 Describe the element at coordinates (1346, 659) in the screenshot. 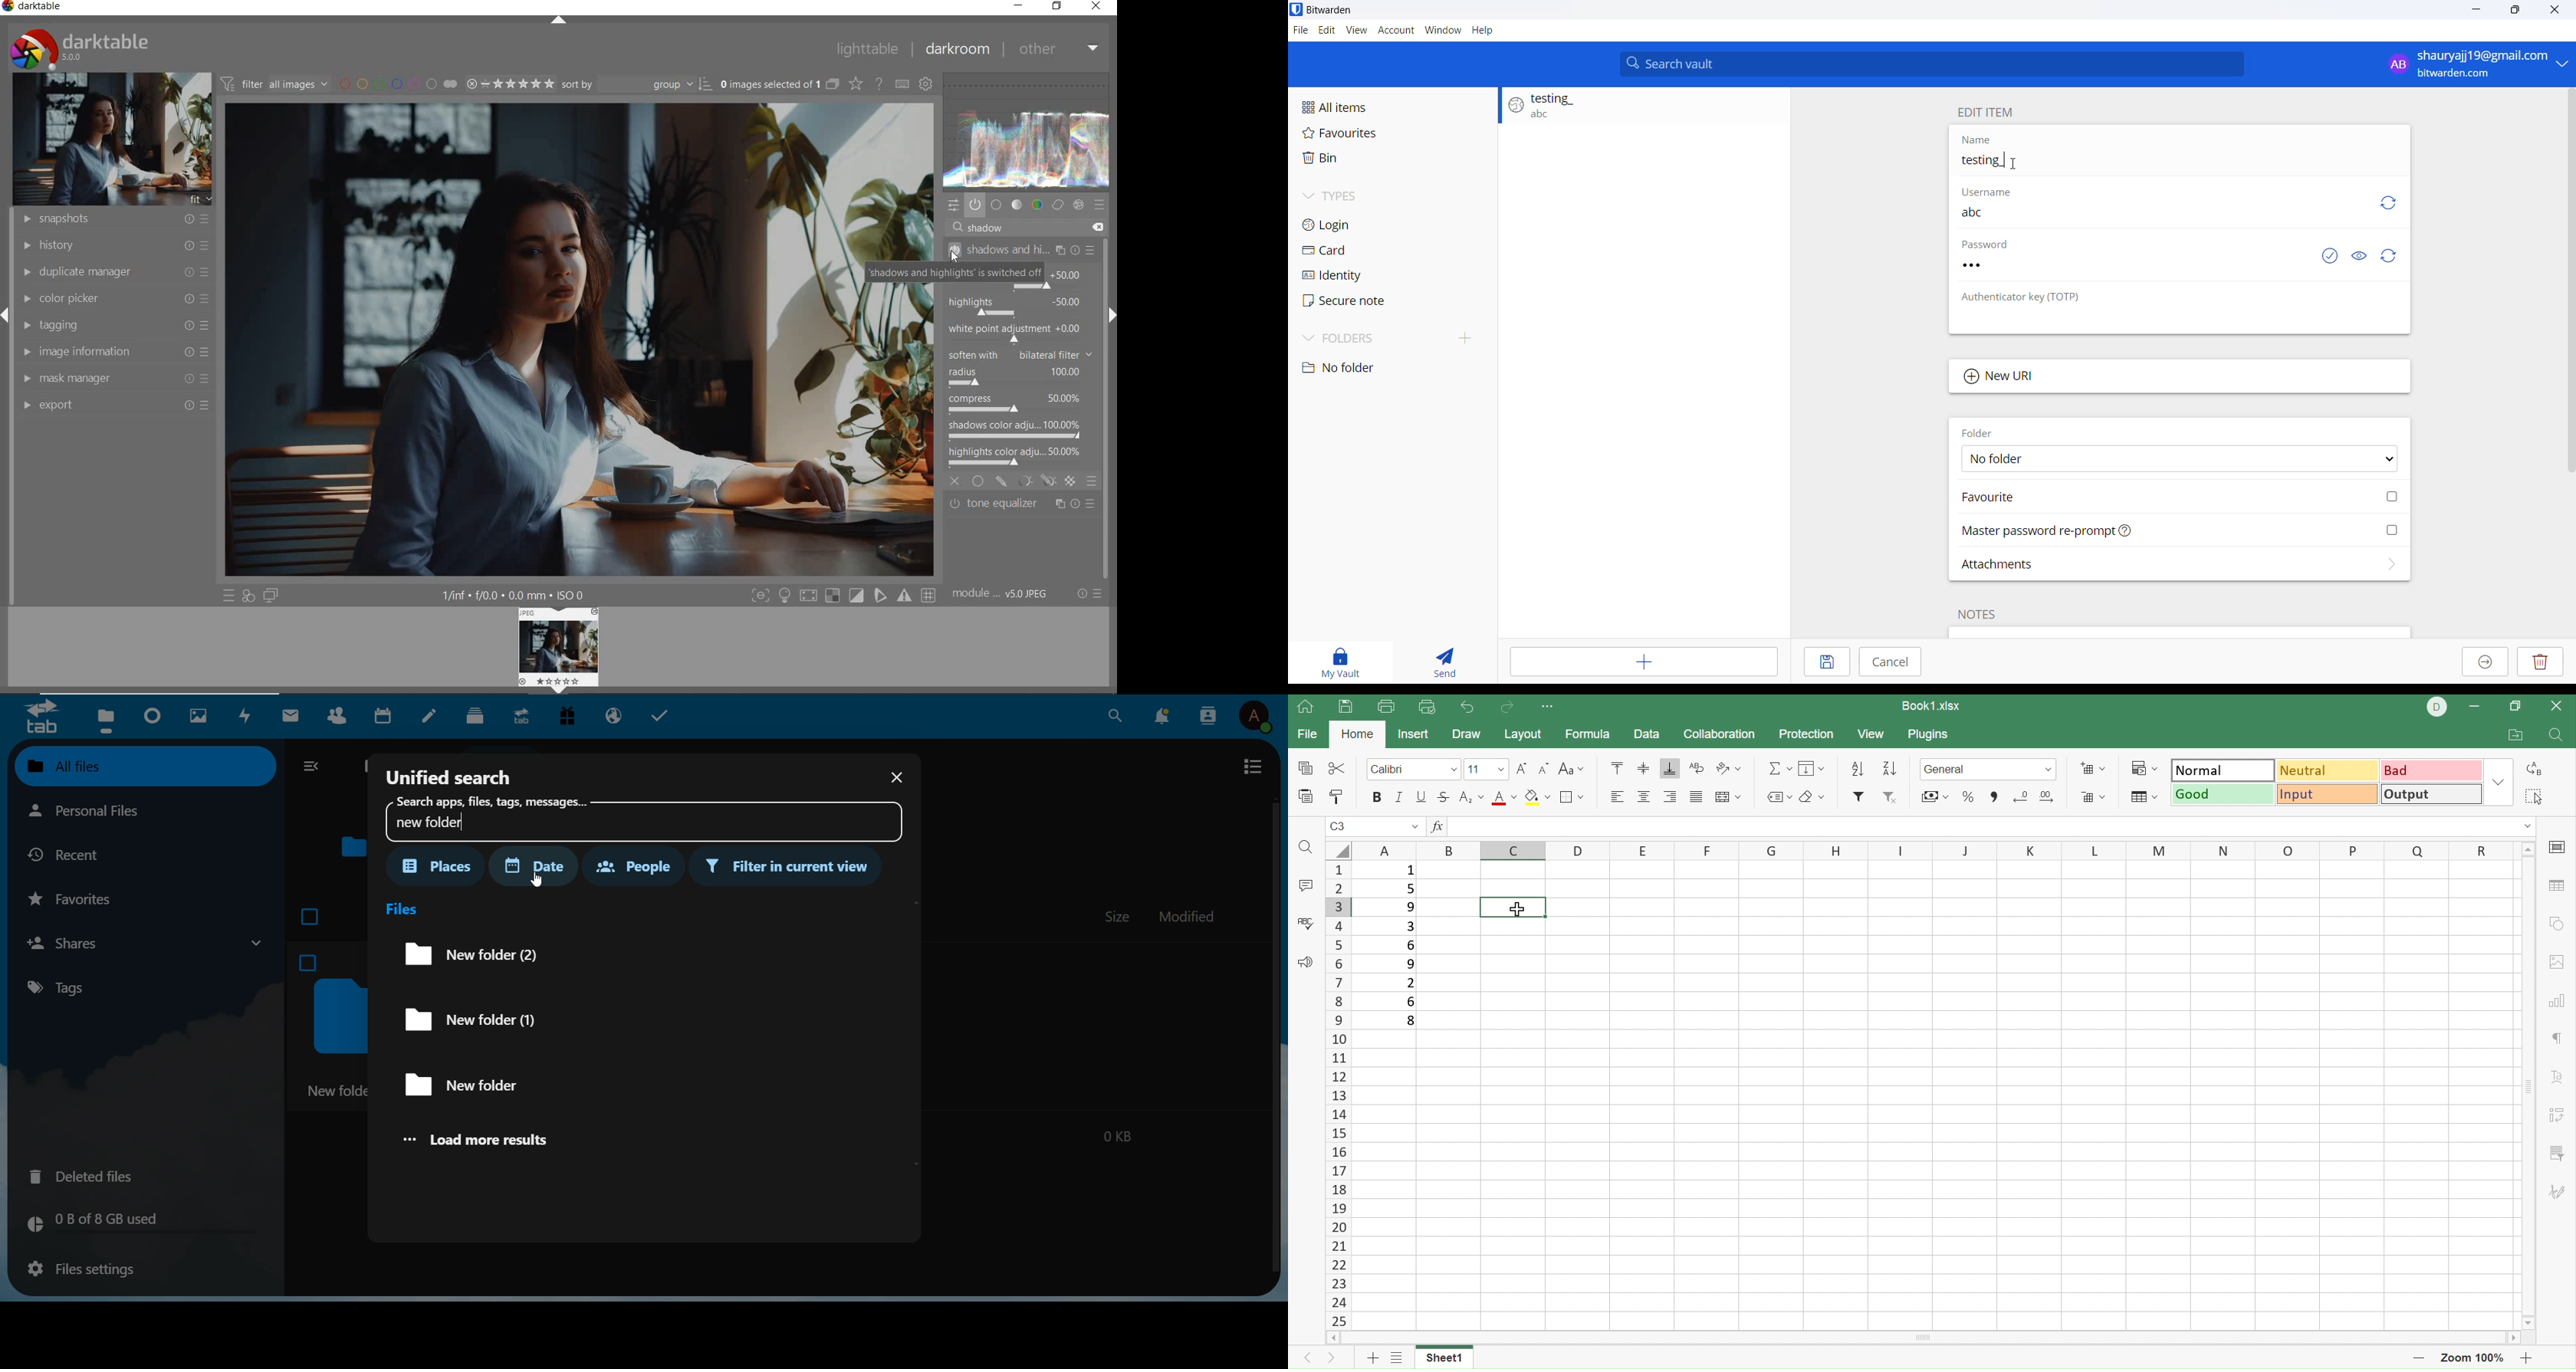

I see `My vault` at that location.